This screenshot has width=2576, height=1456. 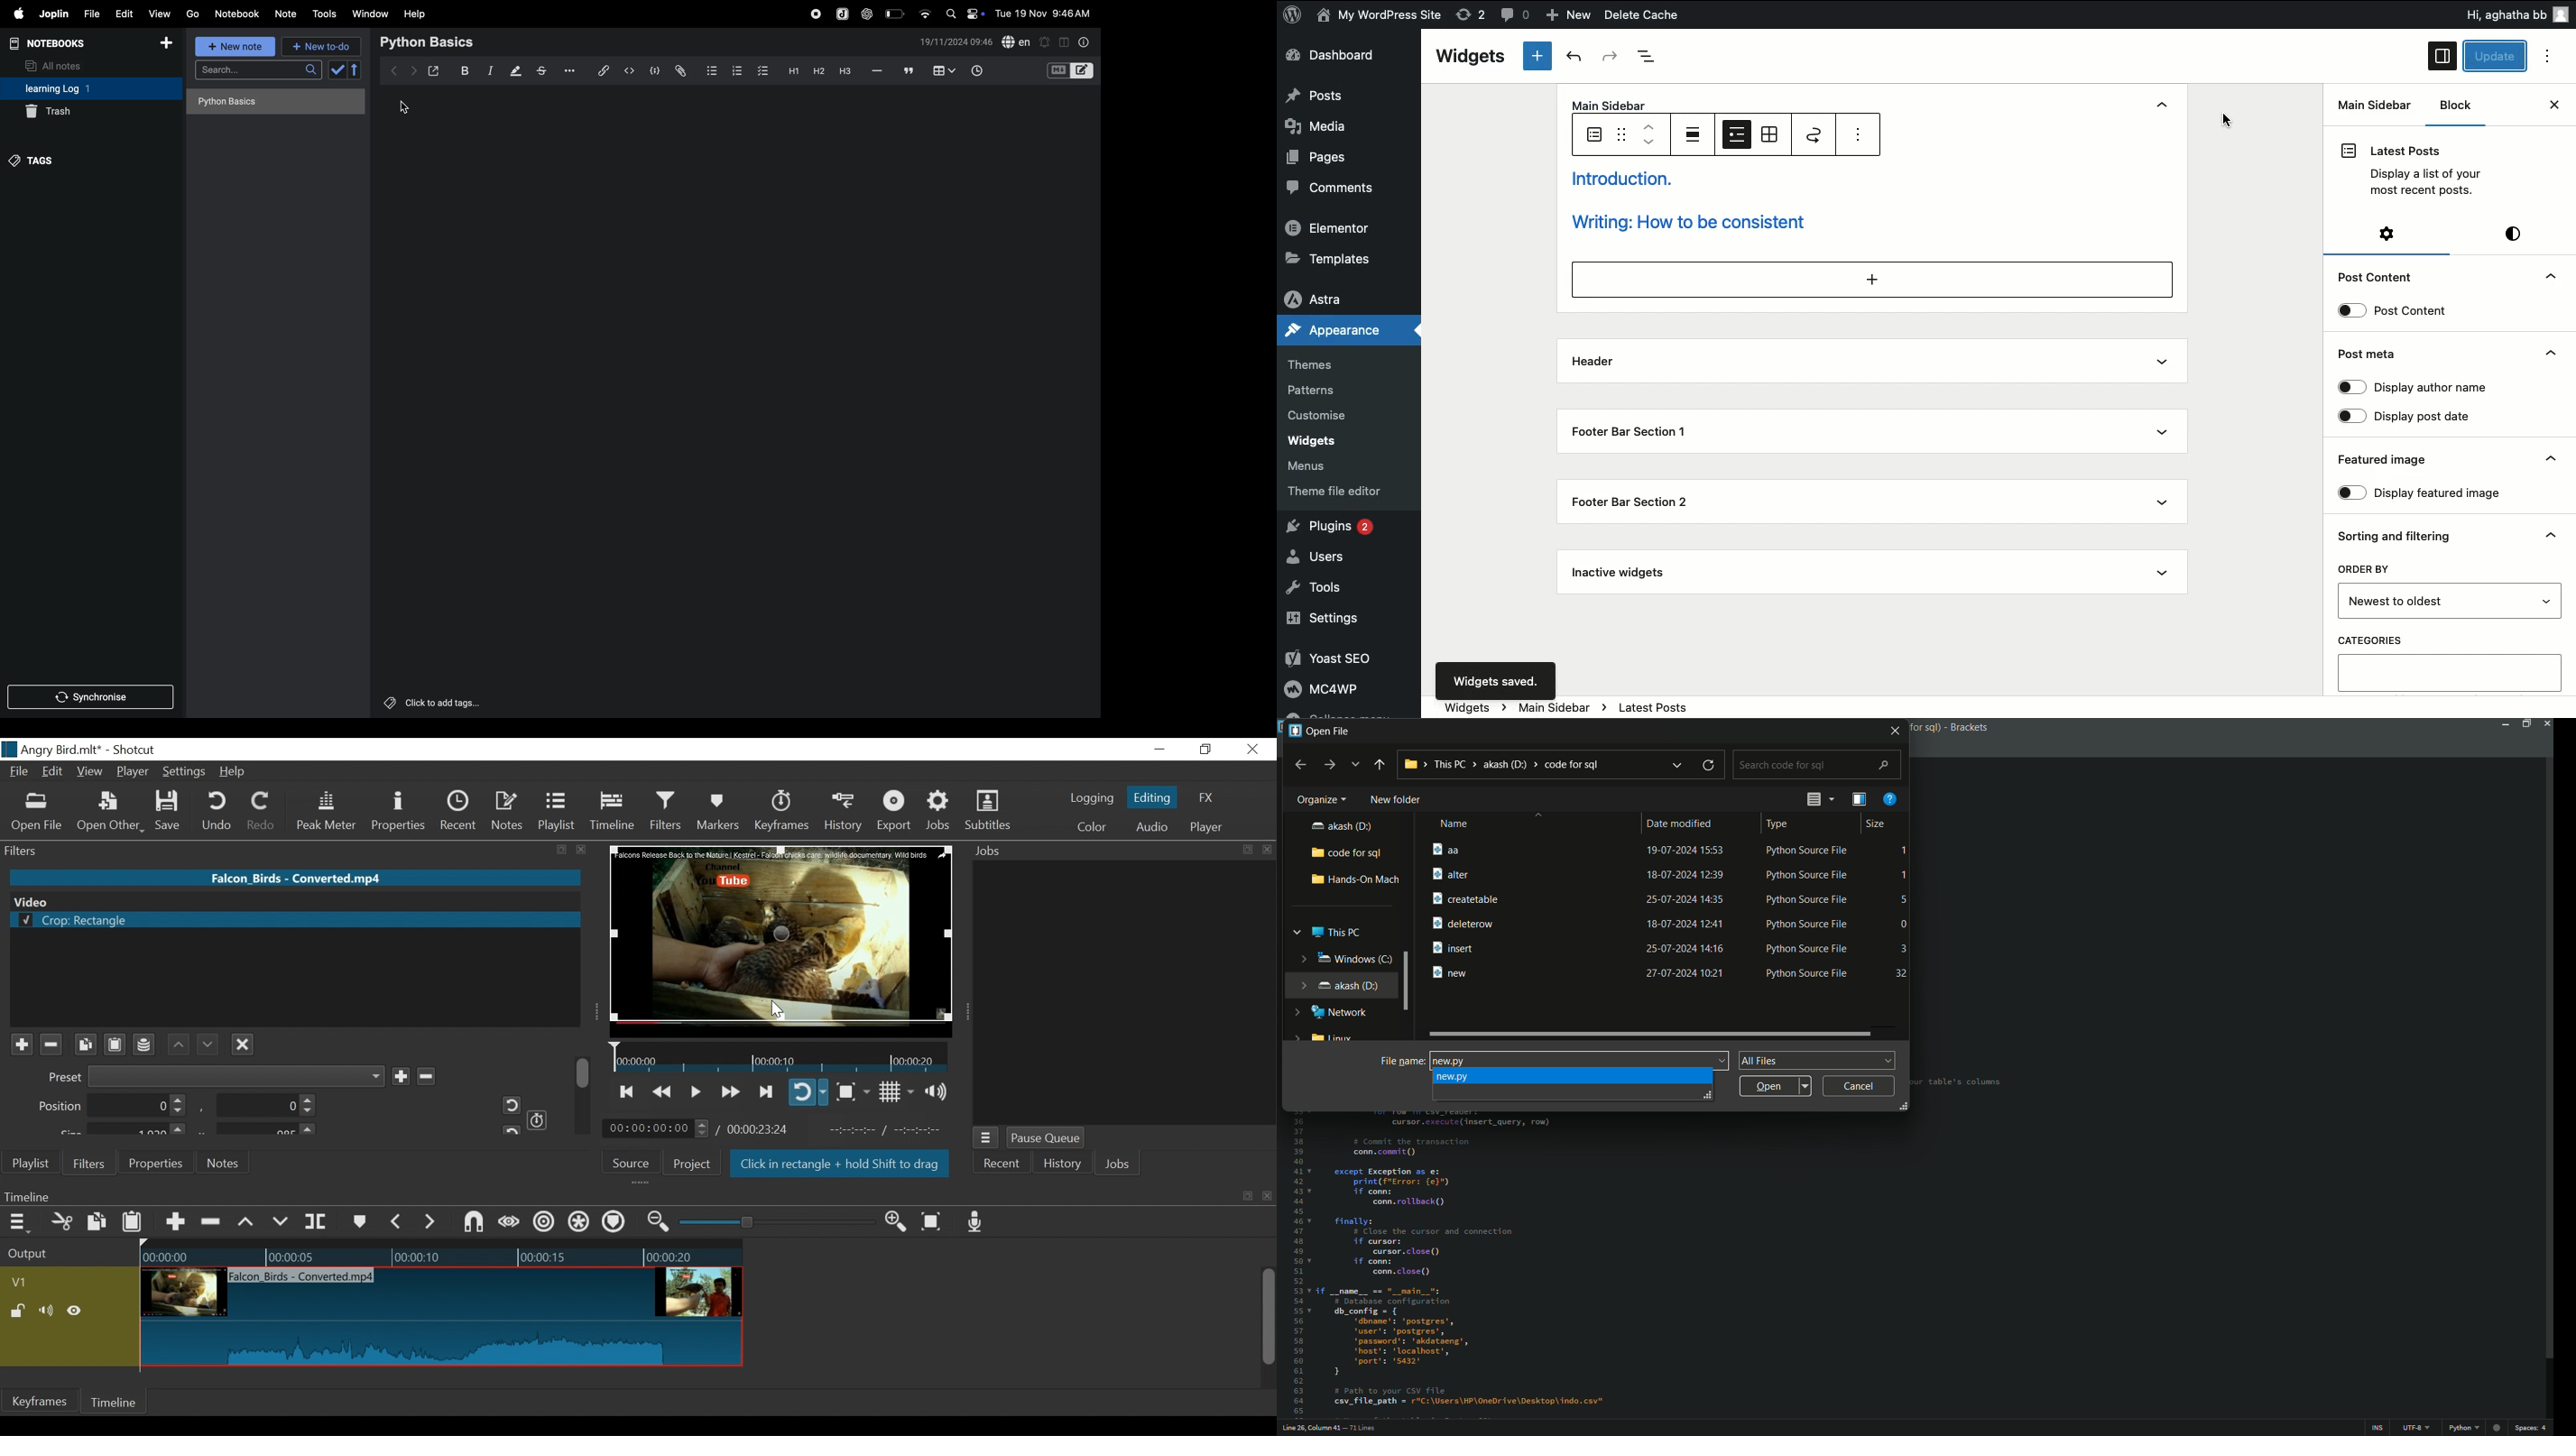 I want to click on date and time, so click(x=956, y=42).